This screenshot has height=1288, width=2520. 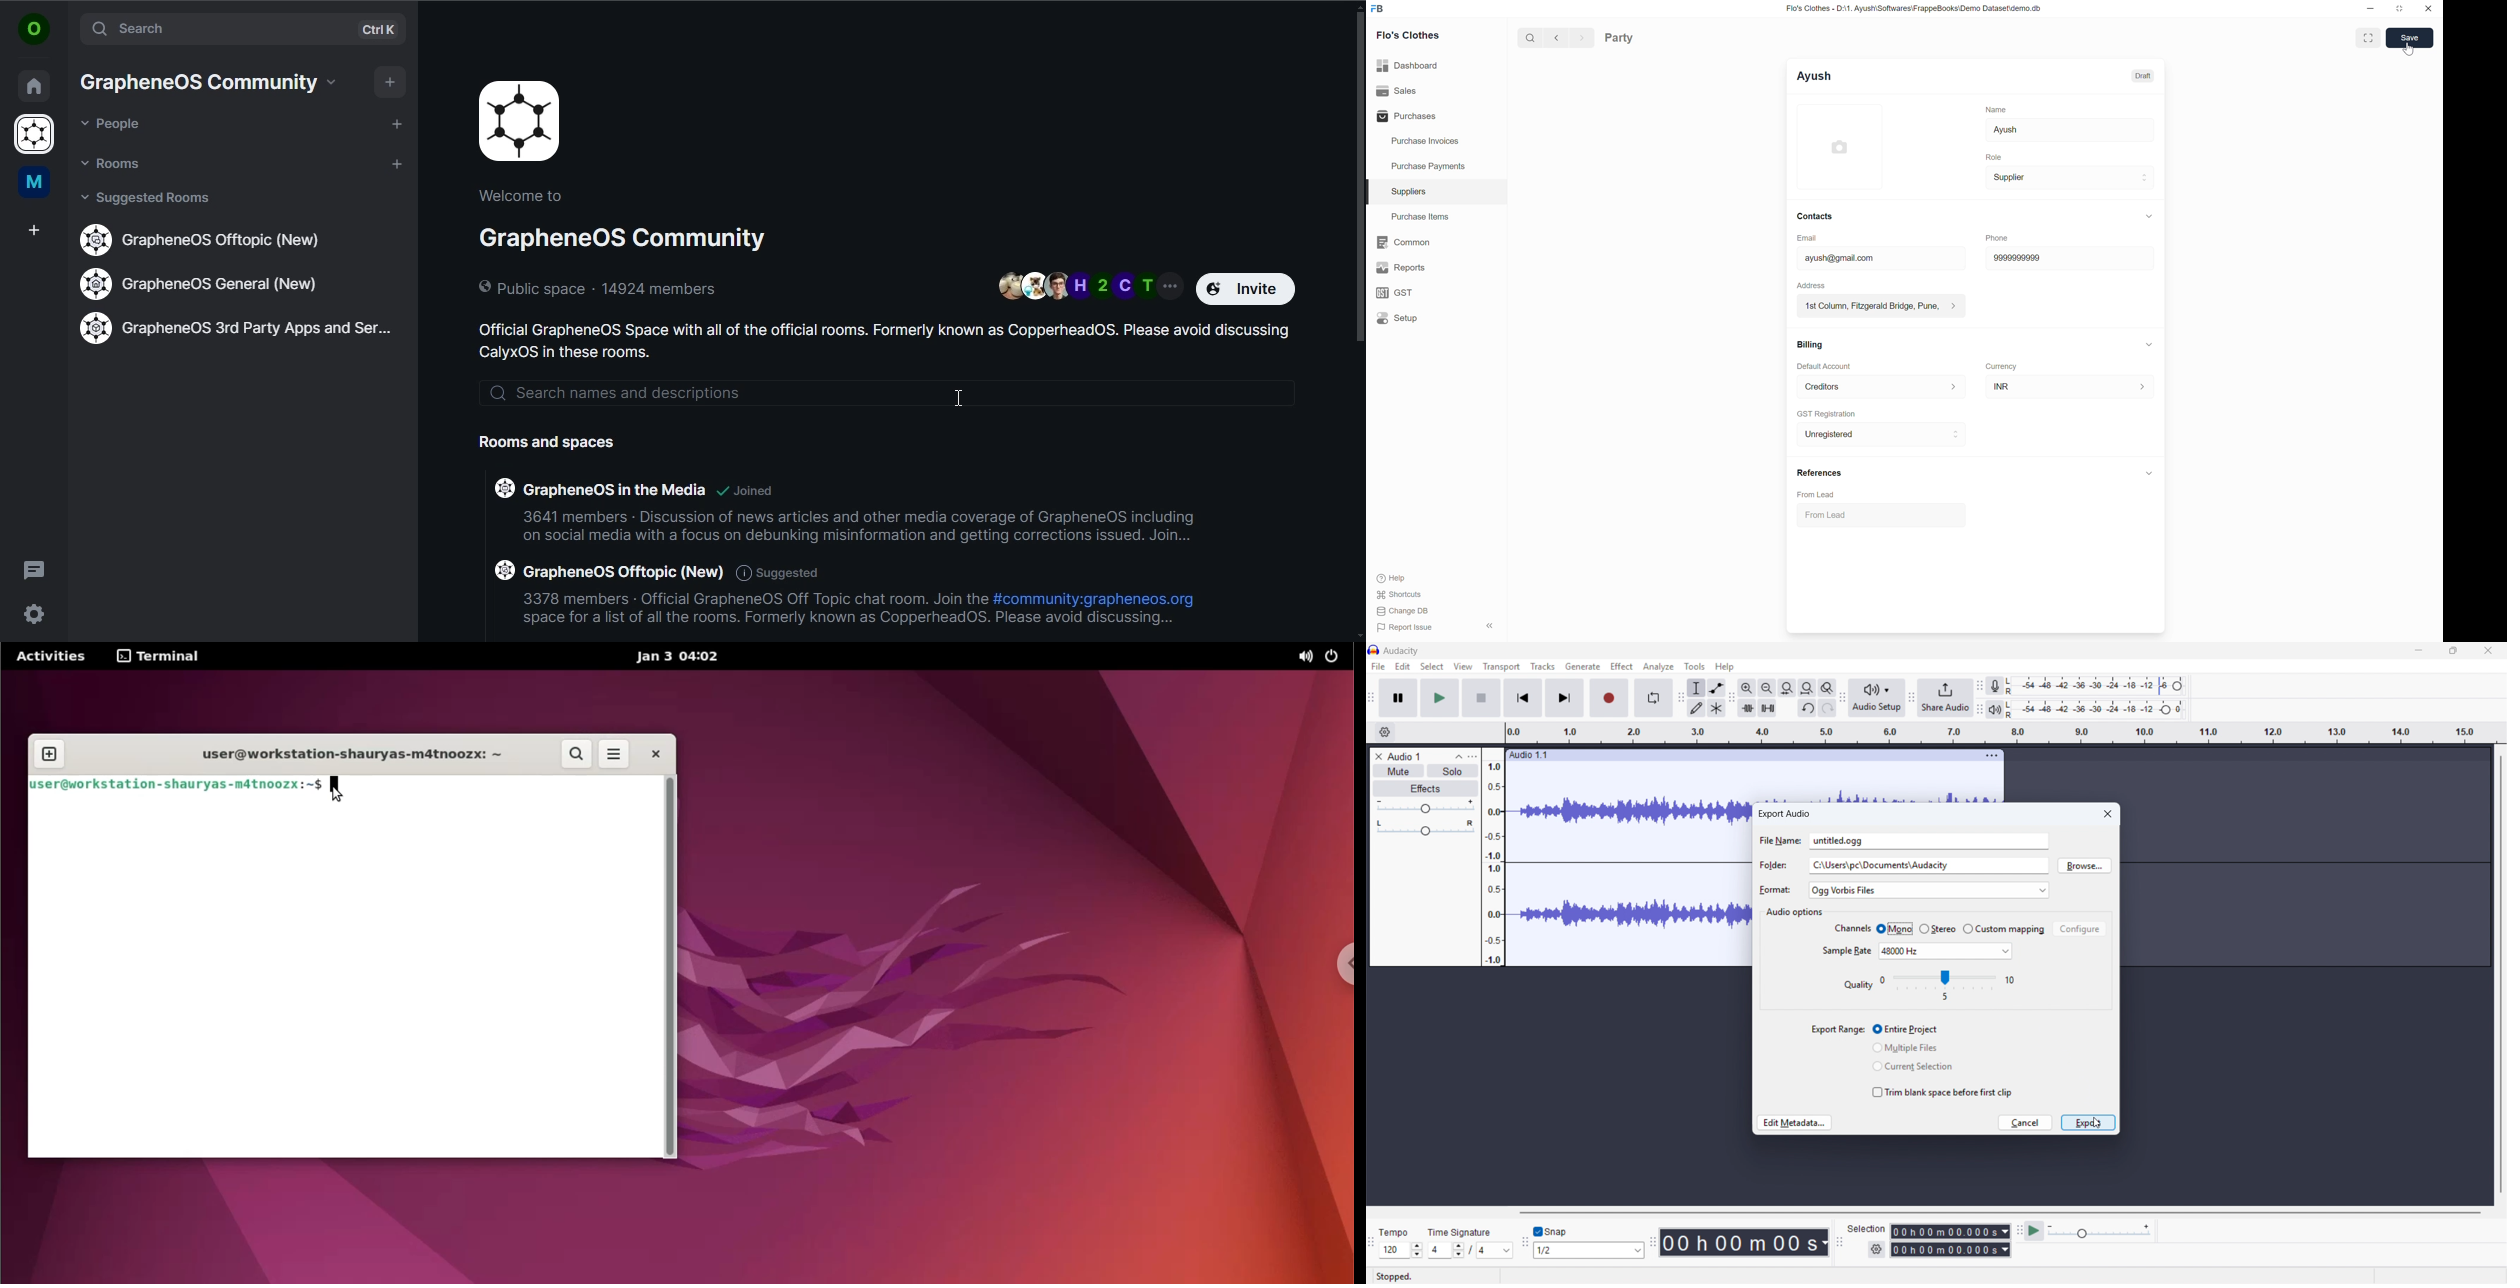 What do you see at coordinates (1787, 687) in the screenshot?
I see `Fit selection to width` at bounding box center [1787, 687].